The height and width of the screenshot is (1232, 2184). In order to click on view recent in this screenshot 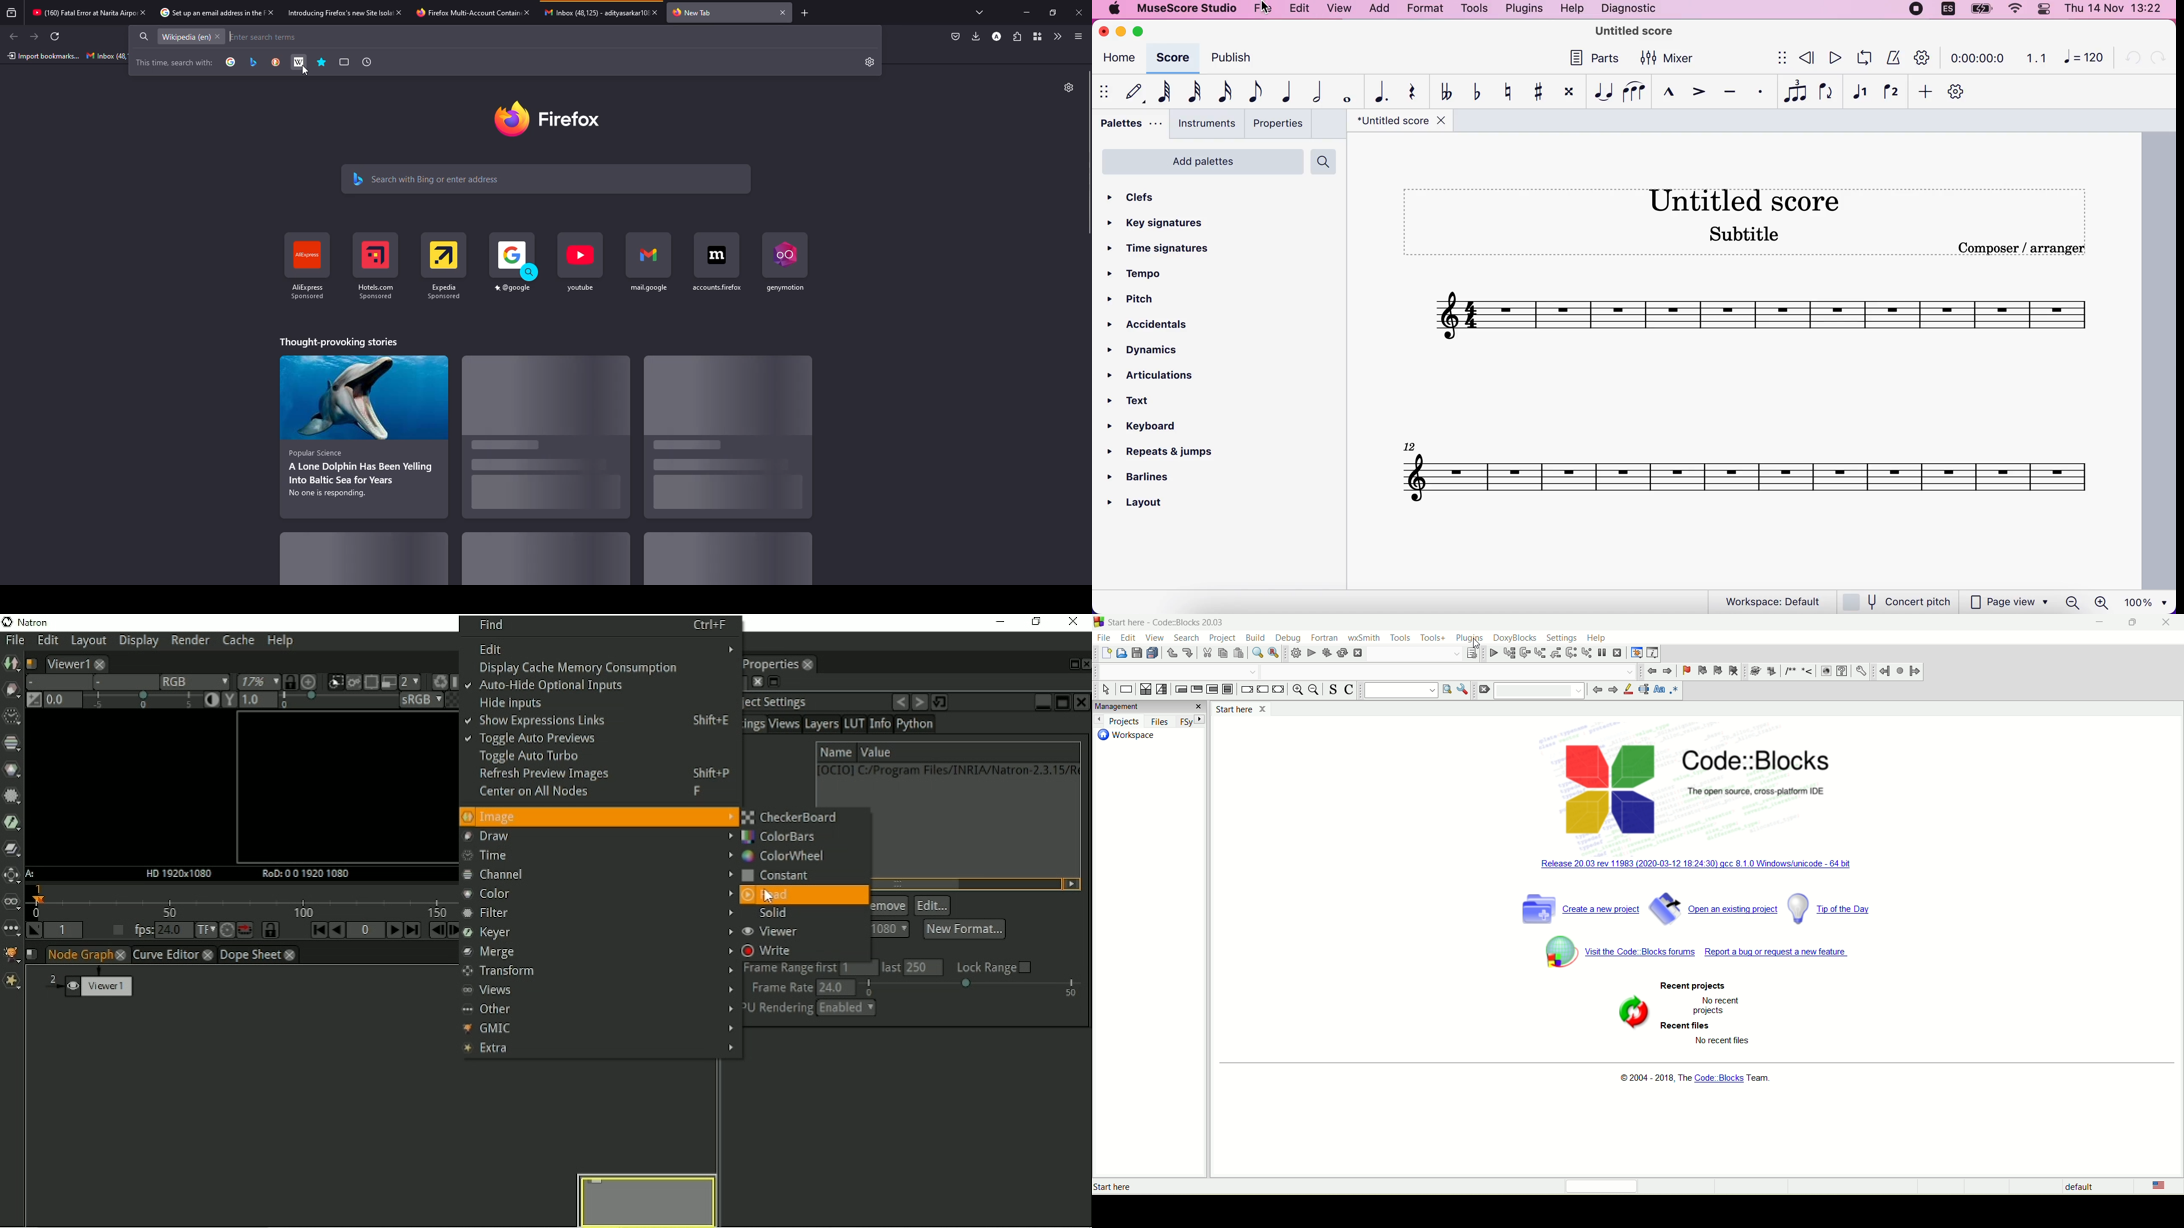, I will do `click(13, 12)`.